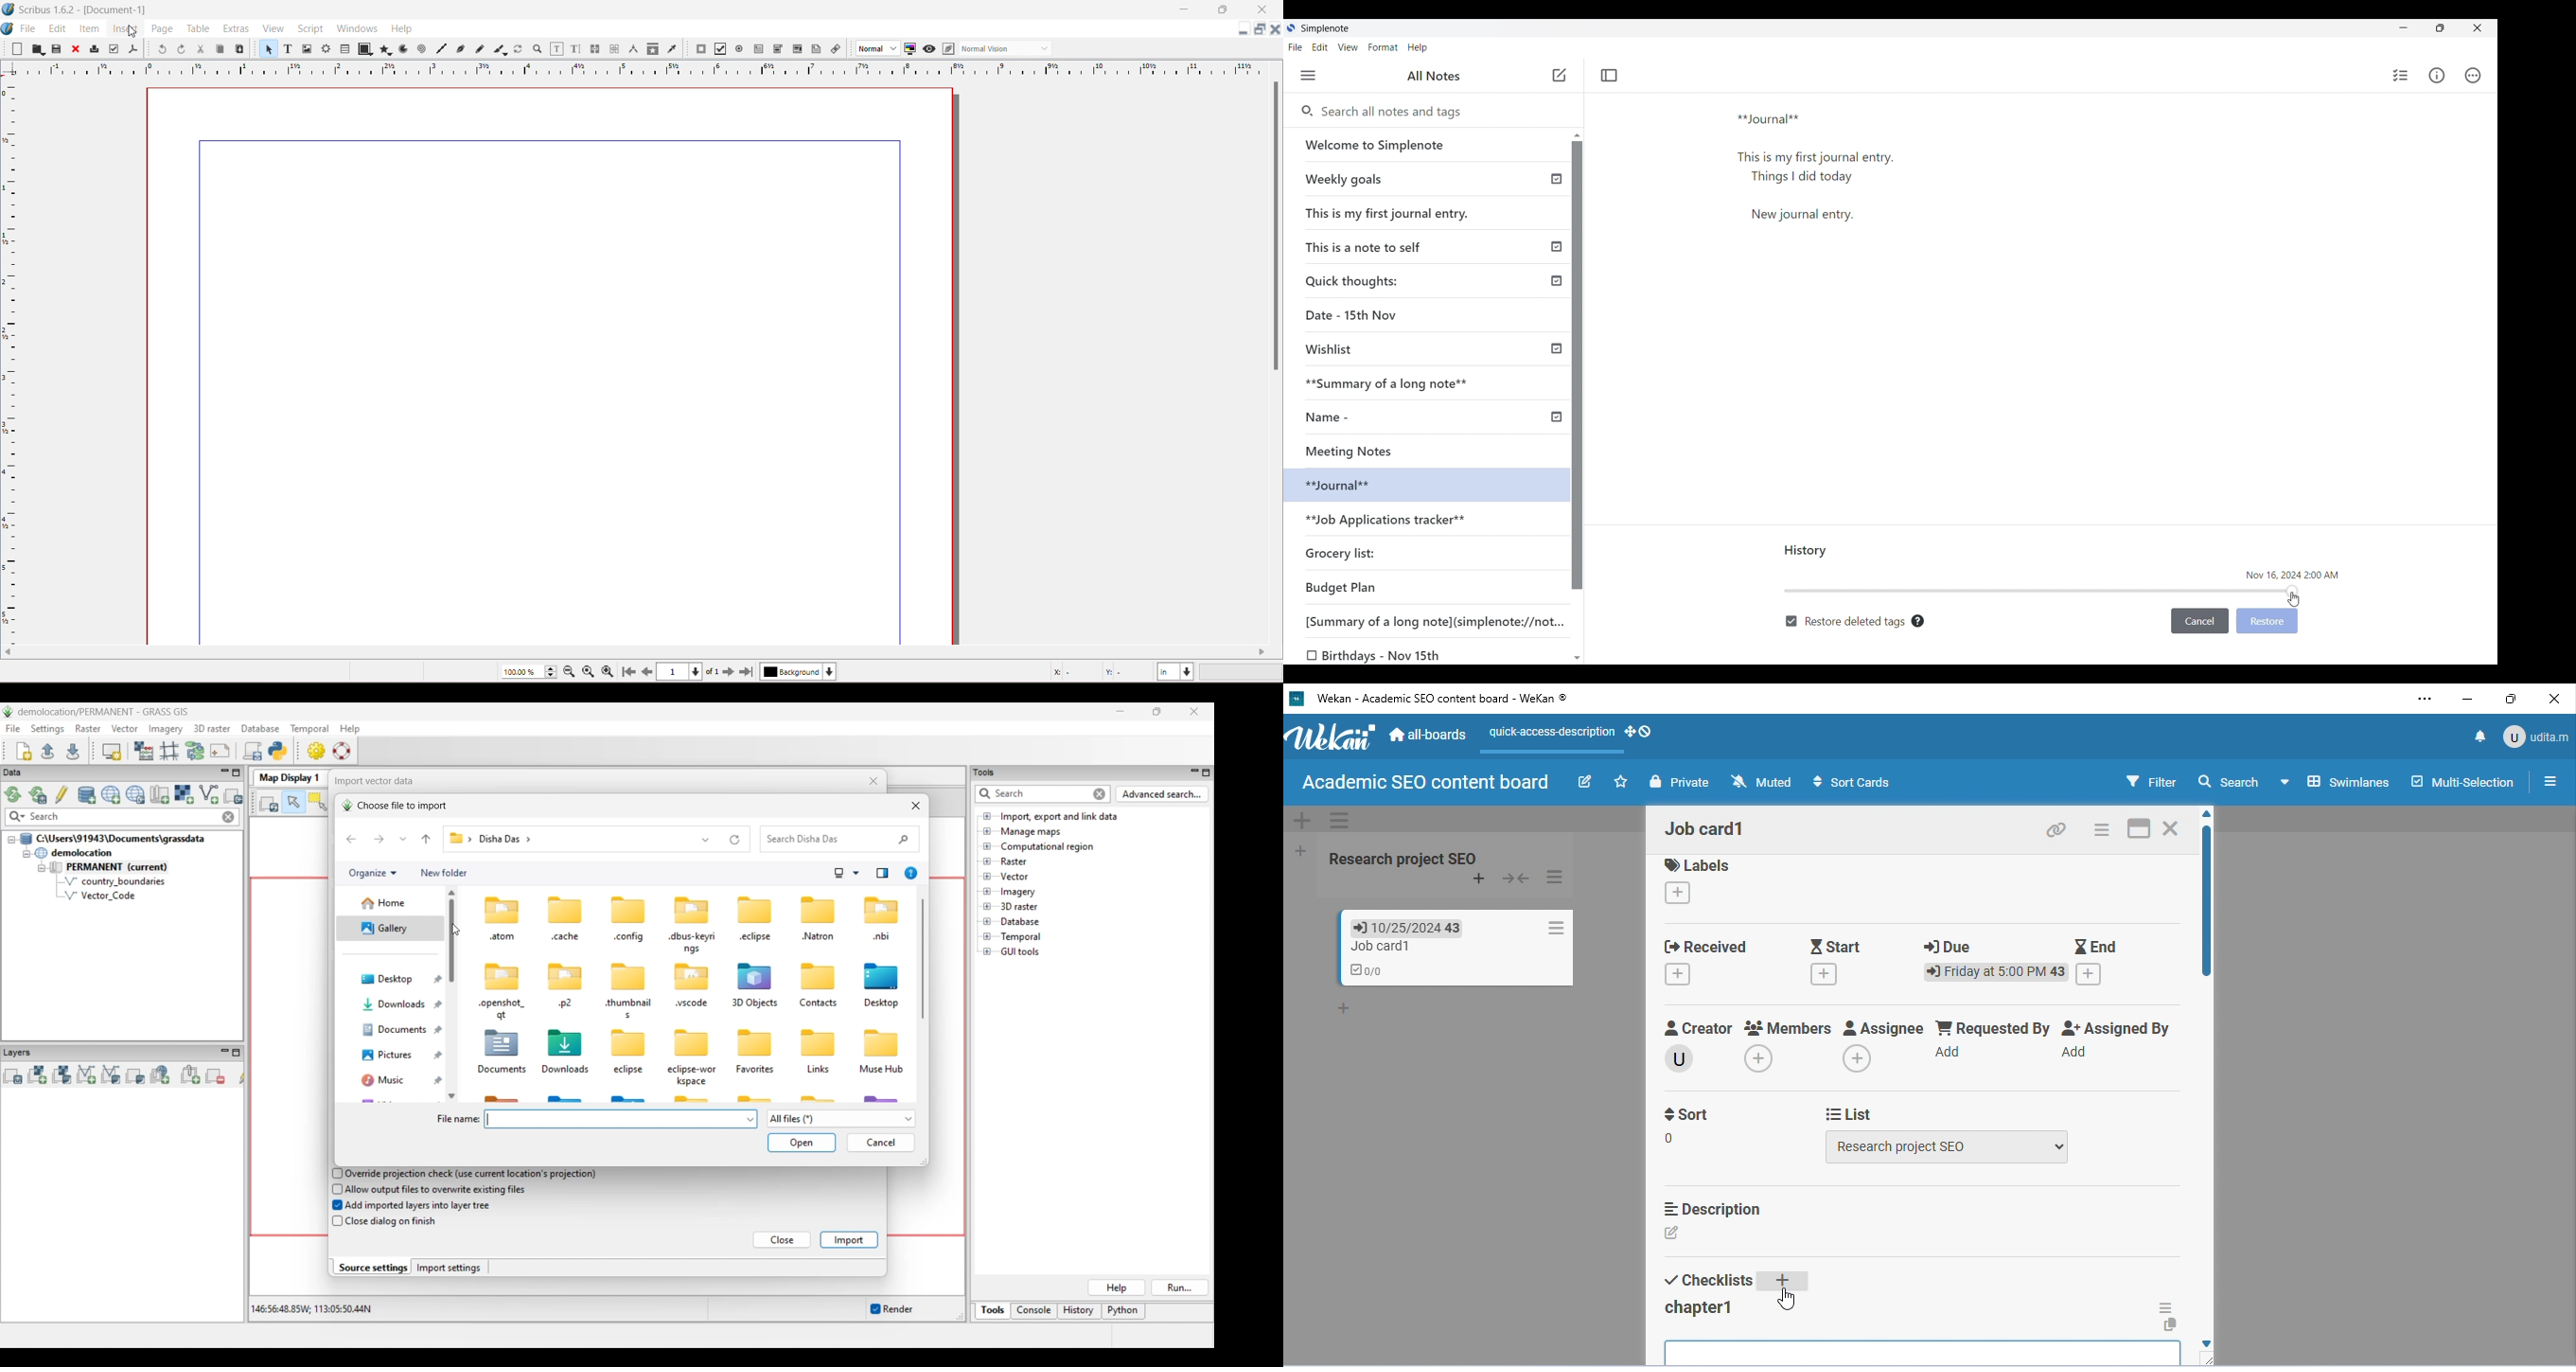  What do you see at coordinates (11, 359) in the screenshot?
I see `Vertical Ruler` at bounding box center [11, 359].